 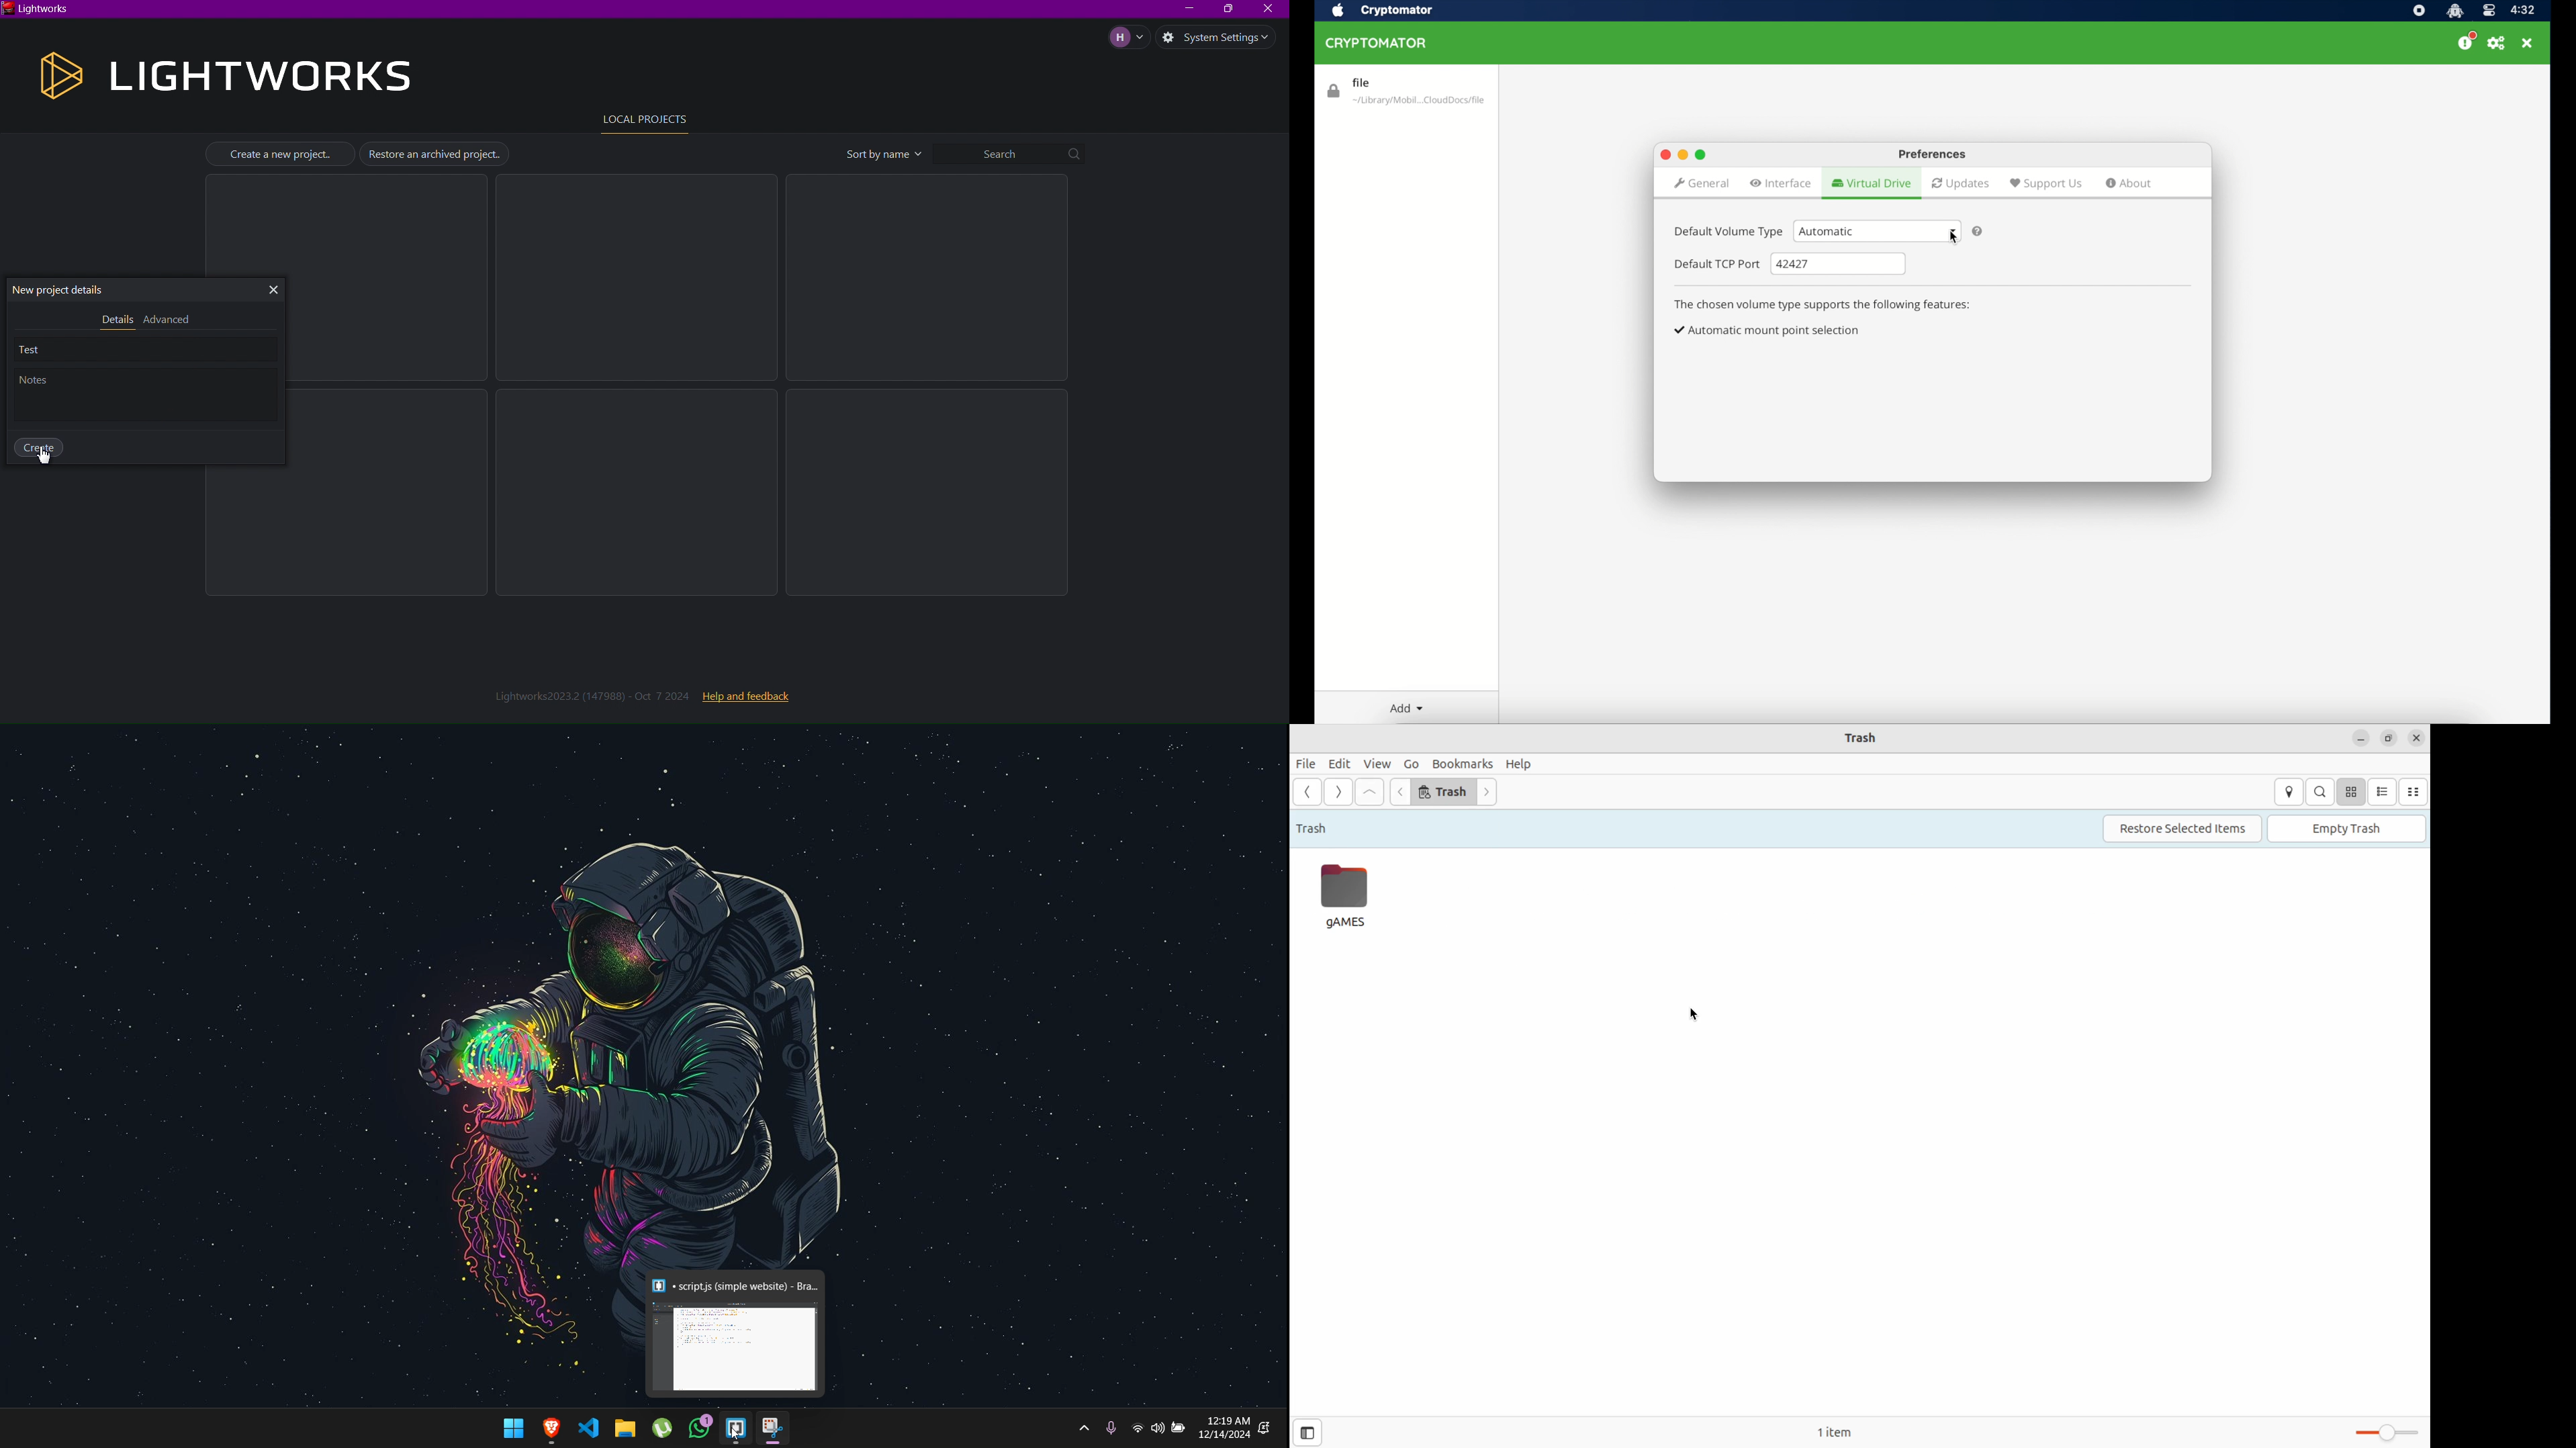 What do you see at coordinates (1406, 708) in the screenshot?
I see `add dropdown` at bounding box center [1406, 708].